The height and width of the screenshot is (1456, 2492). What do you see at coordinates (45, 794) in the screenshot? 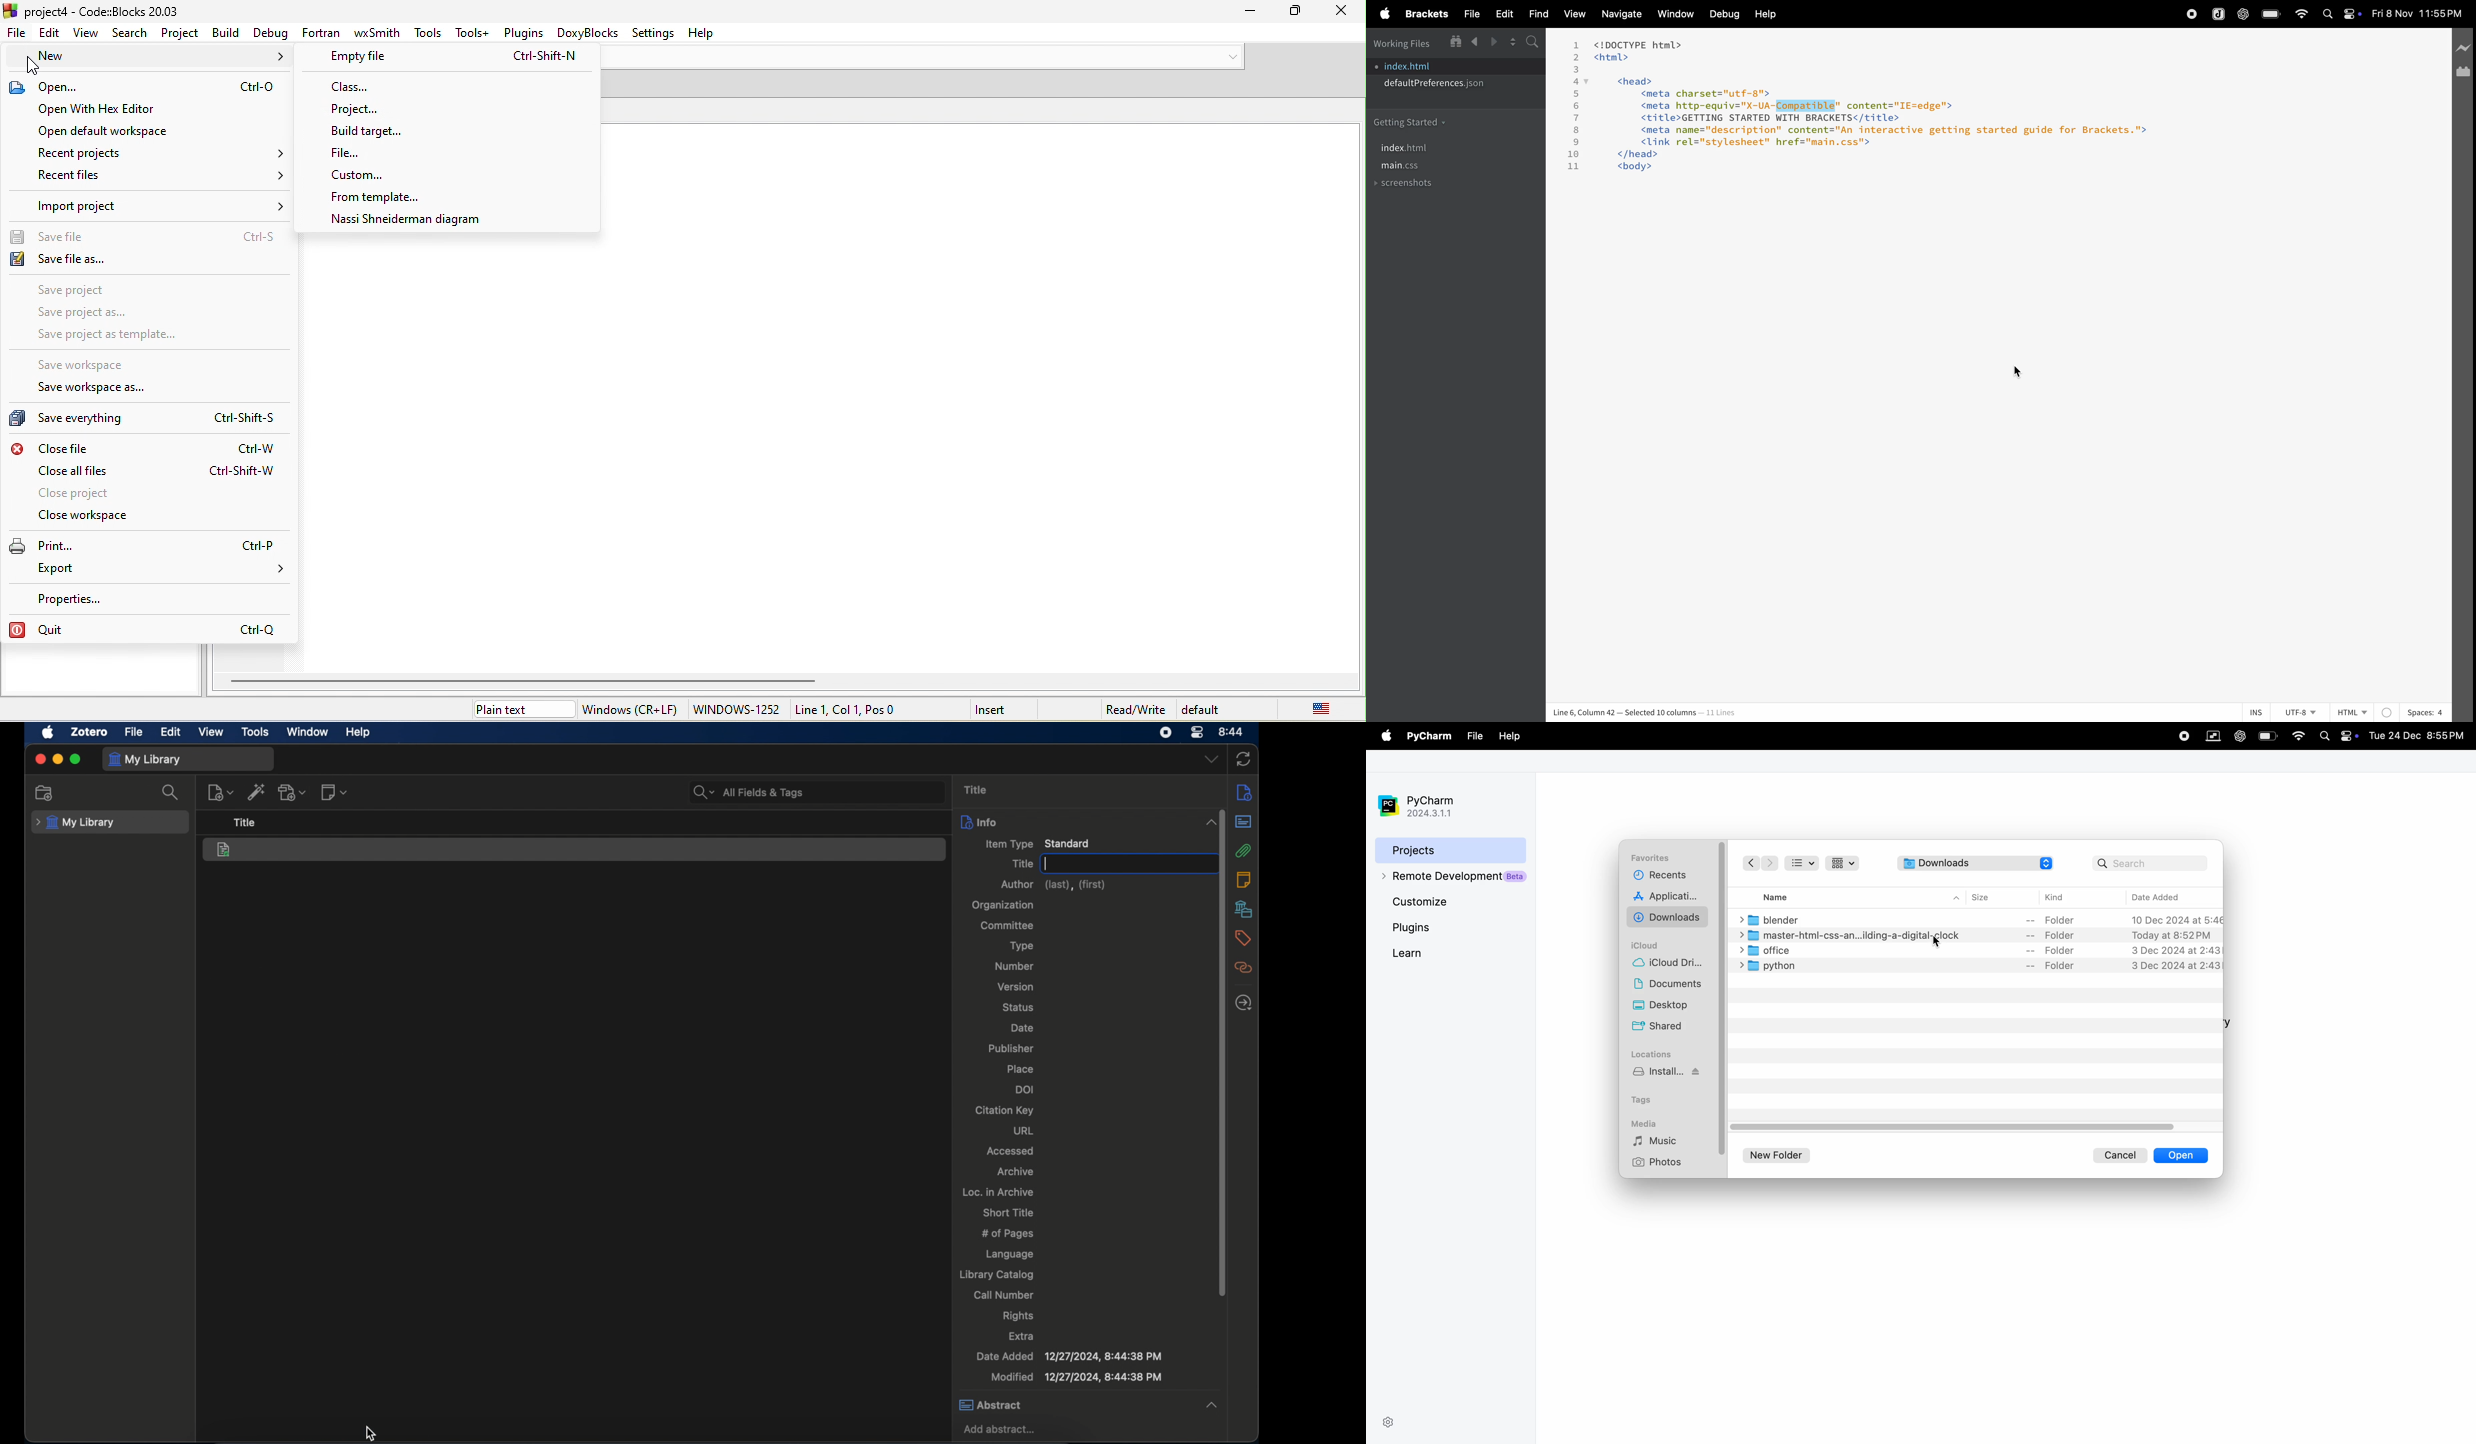
I see `new collection` at bounding box center [45, 794].